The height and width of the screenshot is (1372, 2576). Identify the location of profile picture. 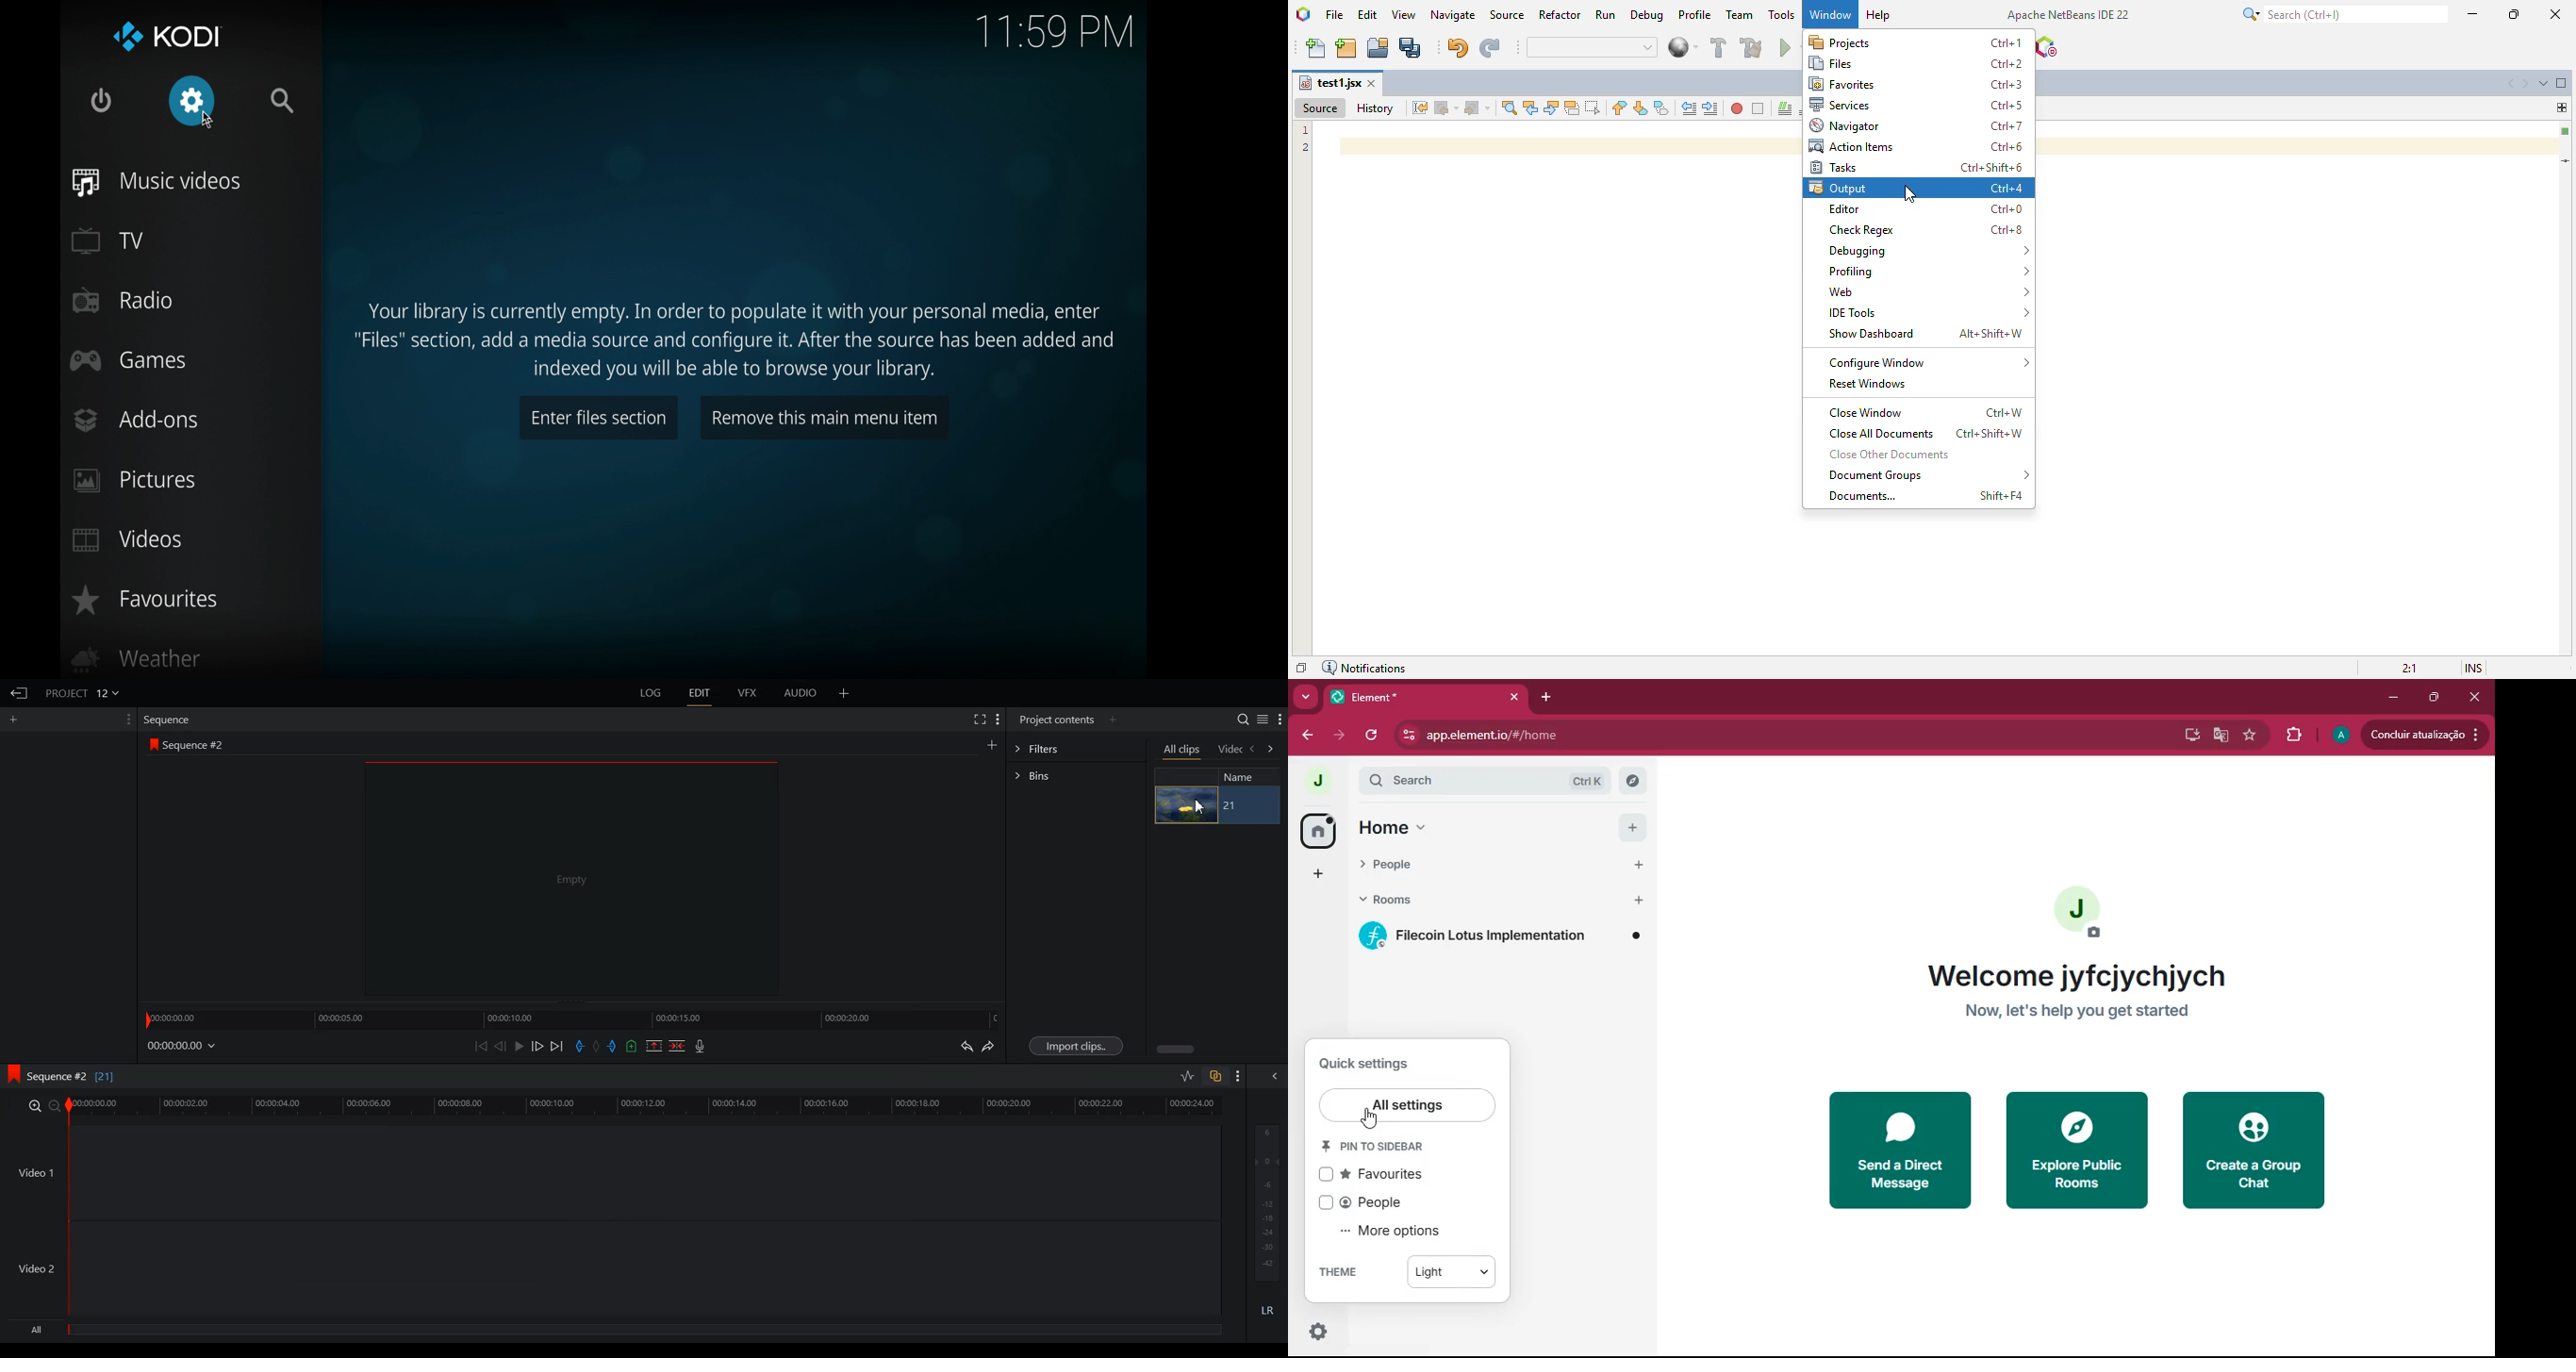
(2339, 736).